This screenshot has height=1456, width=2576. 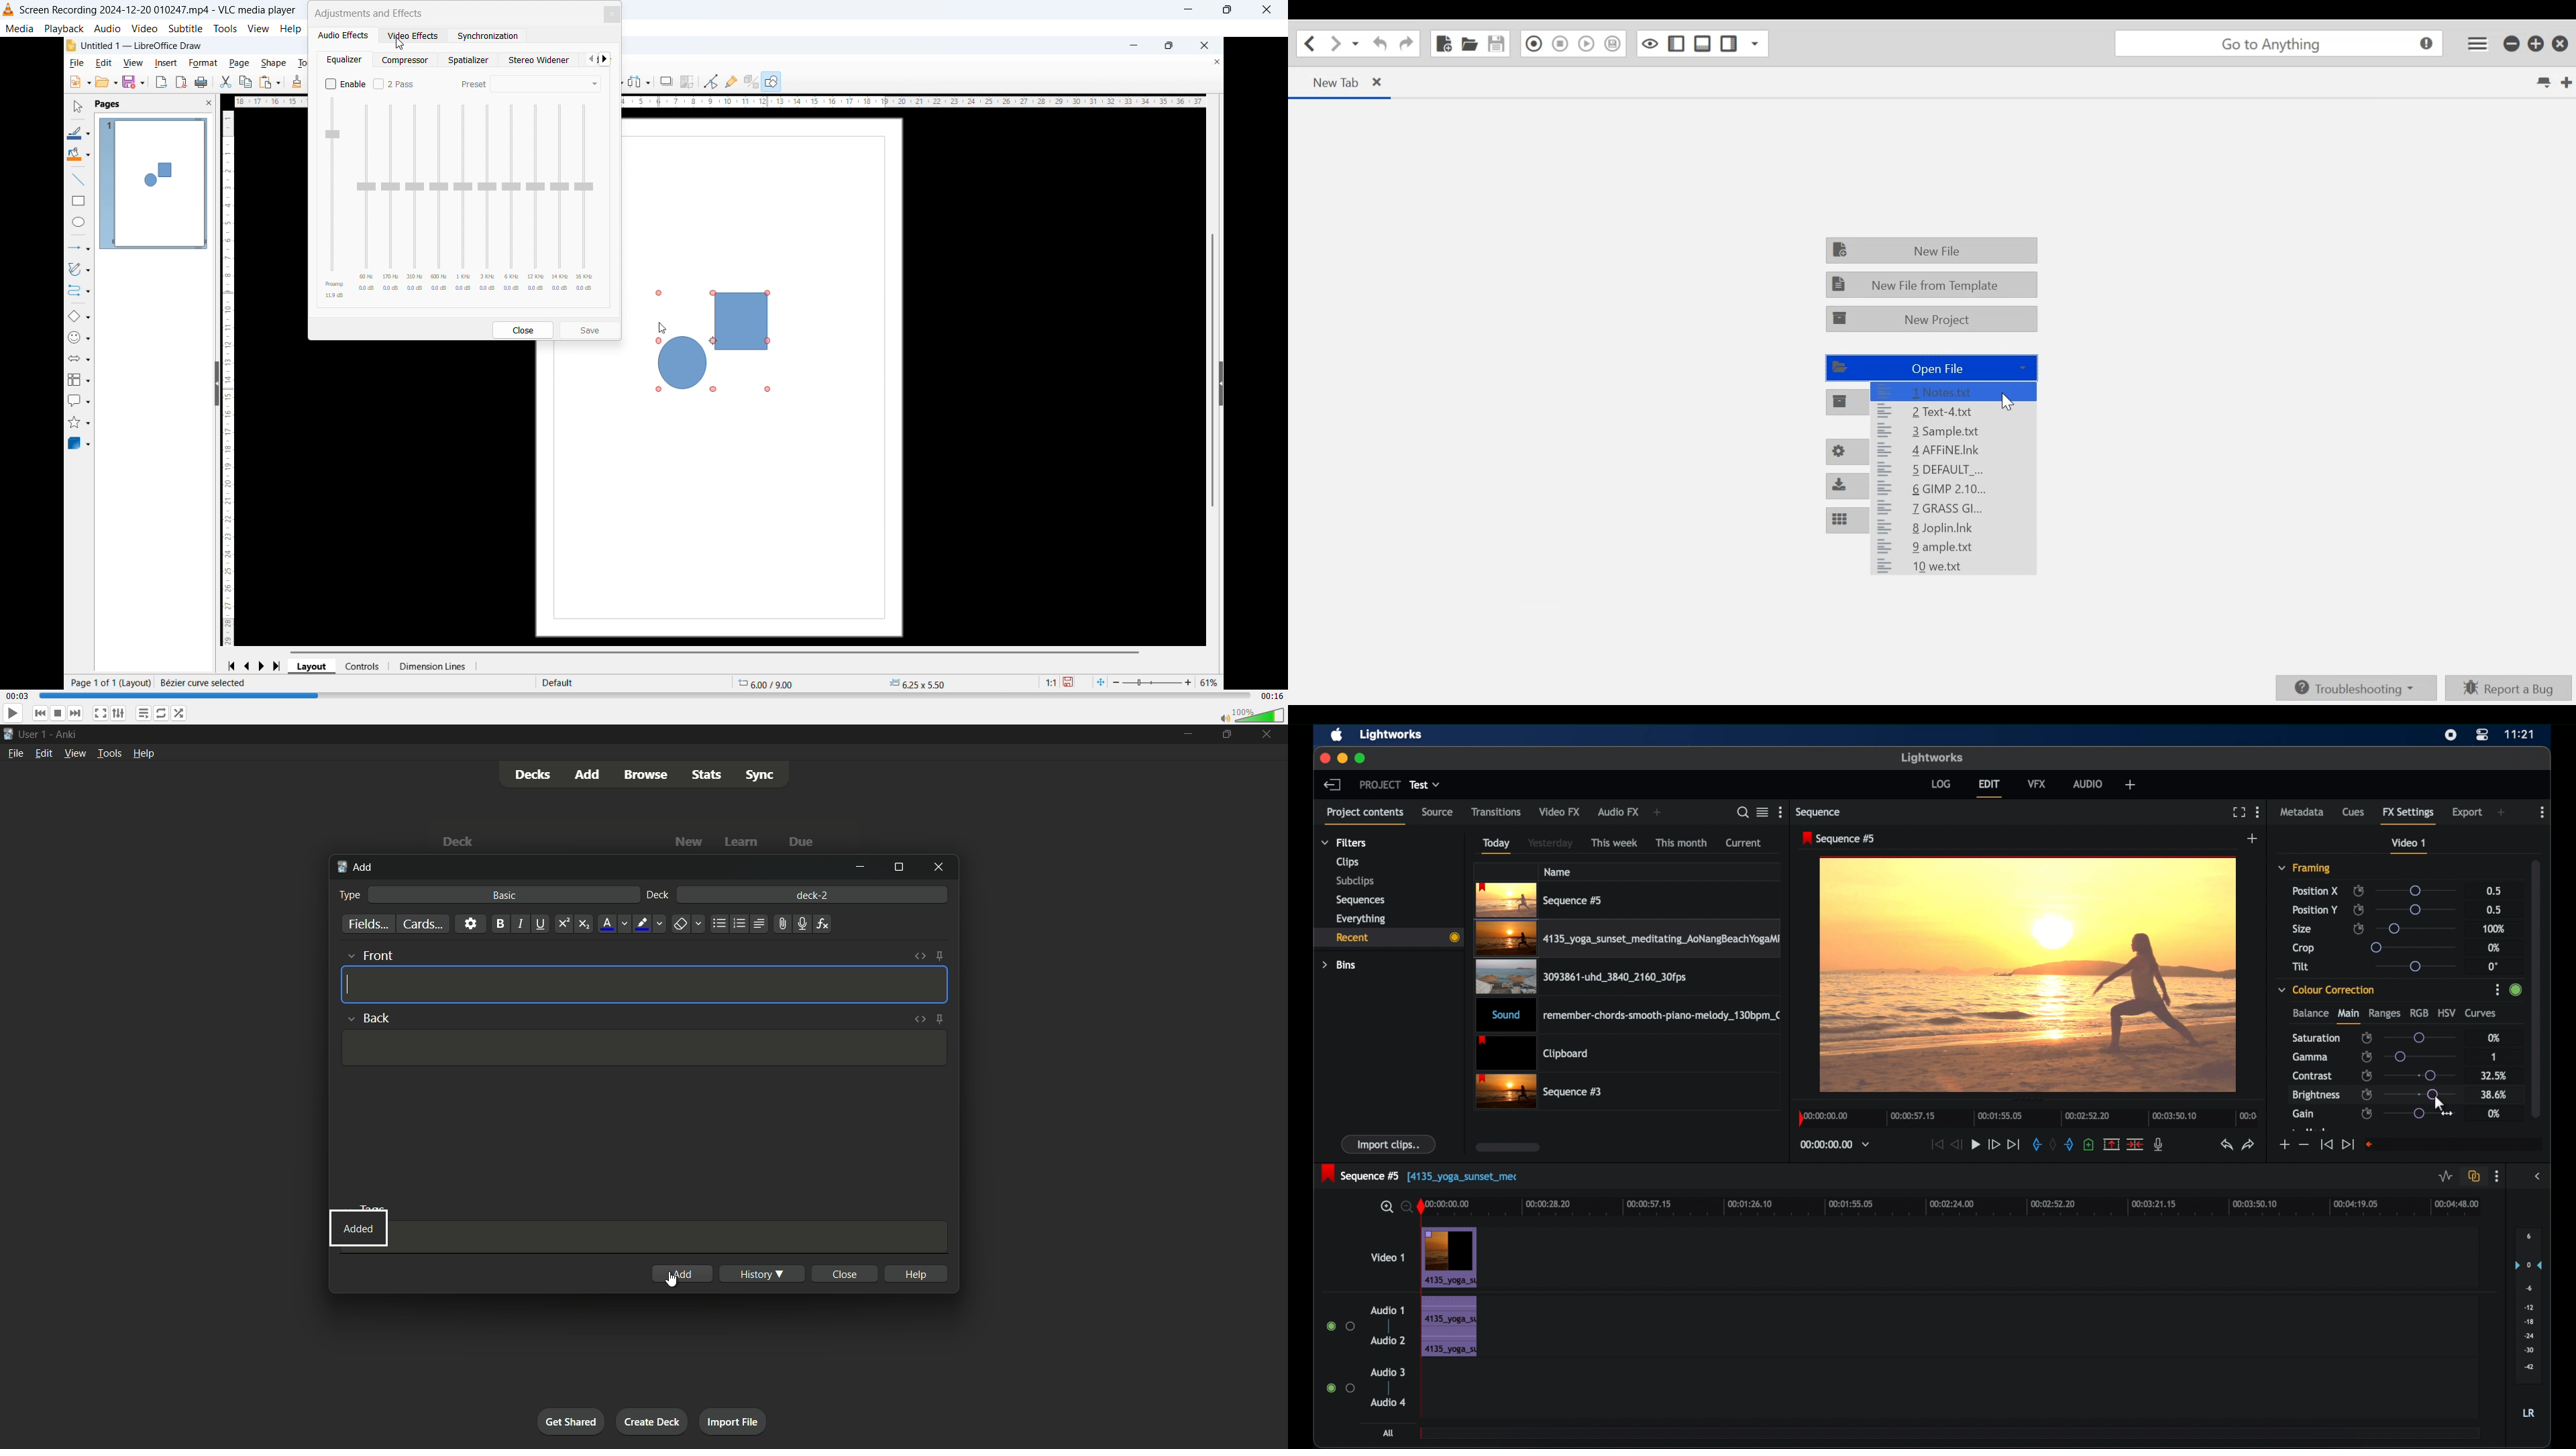 What do you see at coordinates (760, 923) in the screenshot?
I see `alignment` at bounding box center [760, 923].